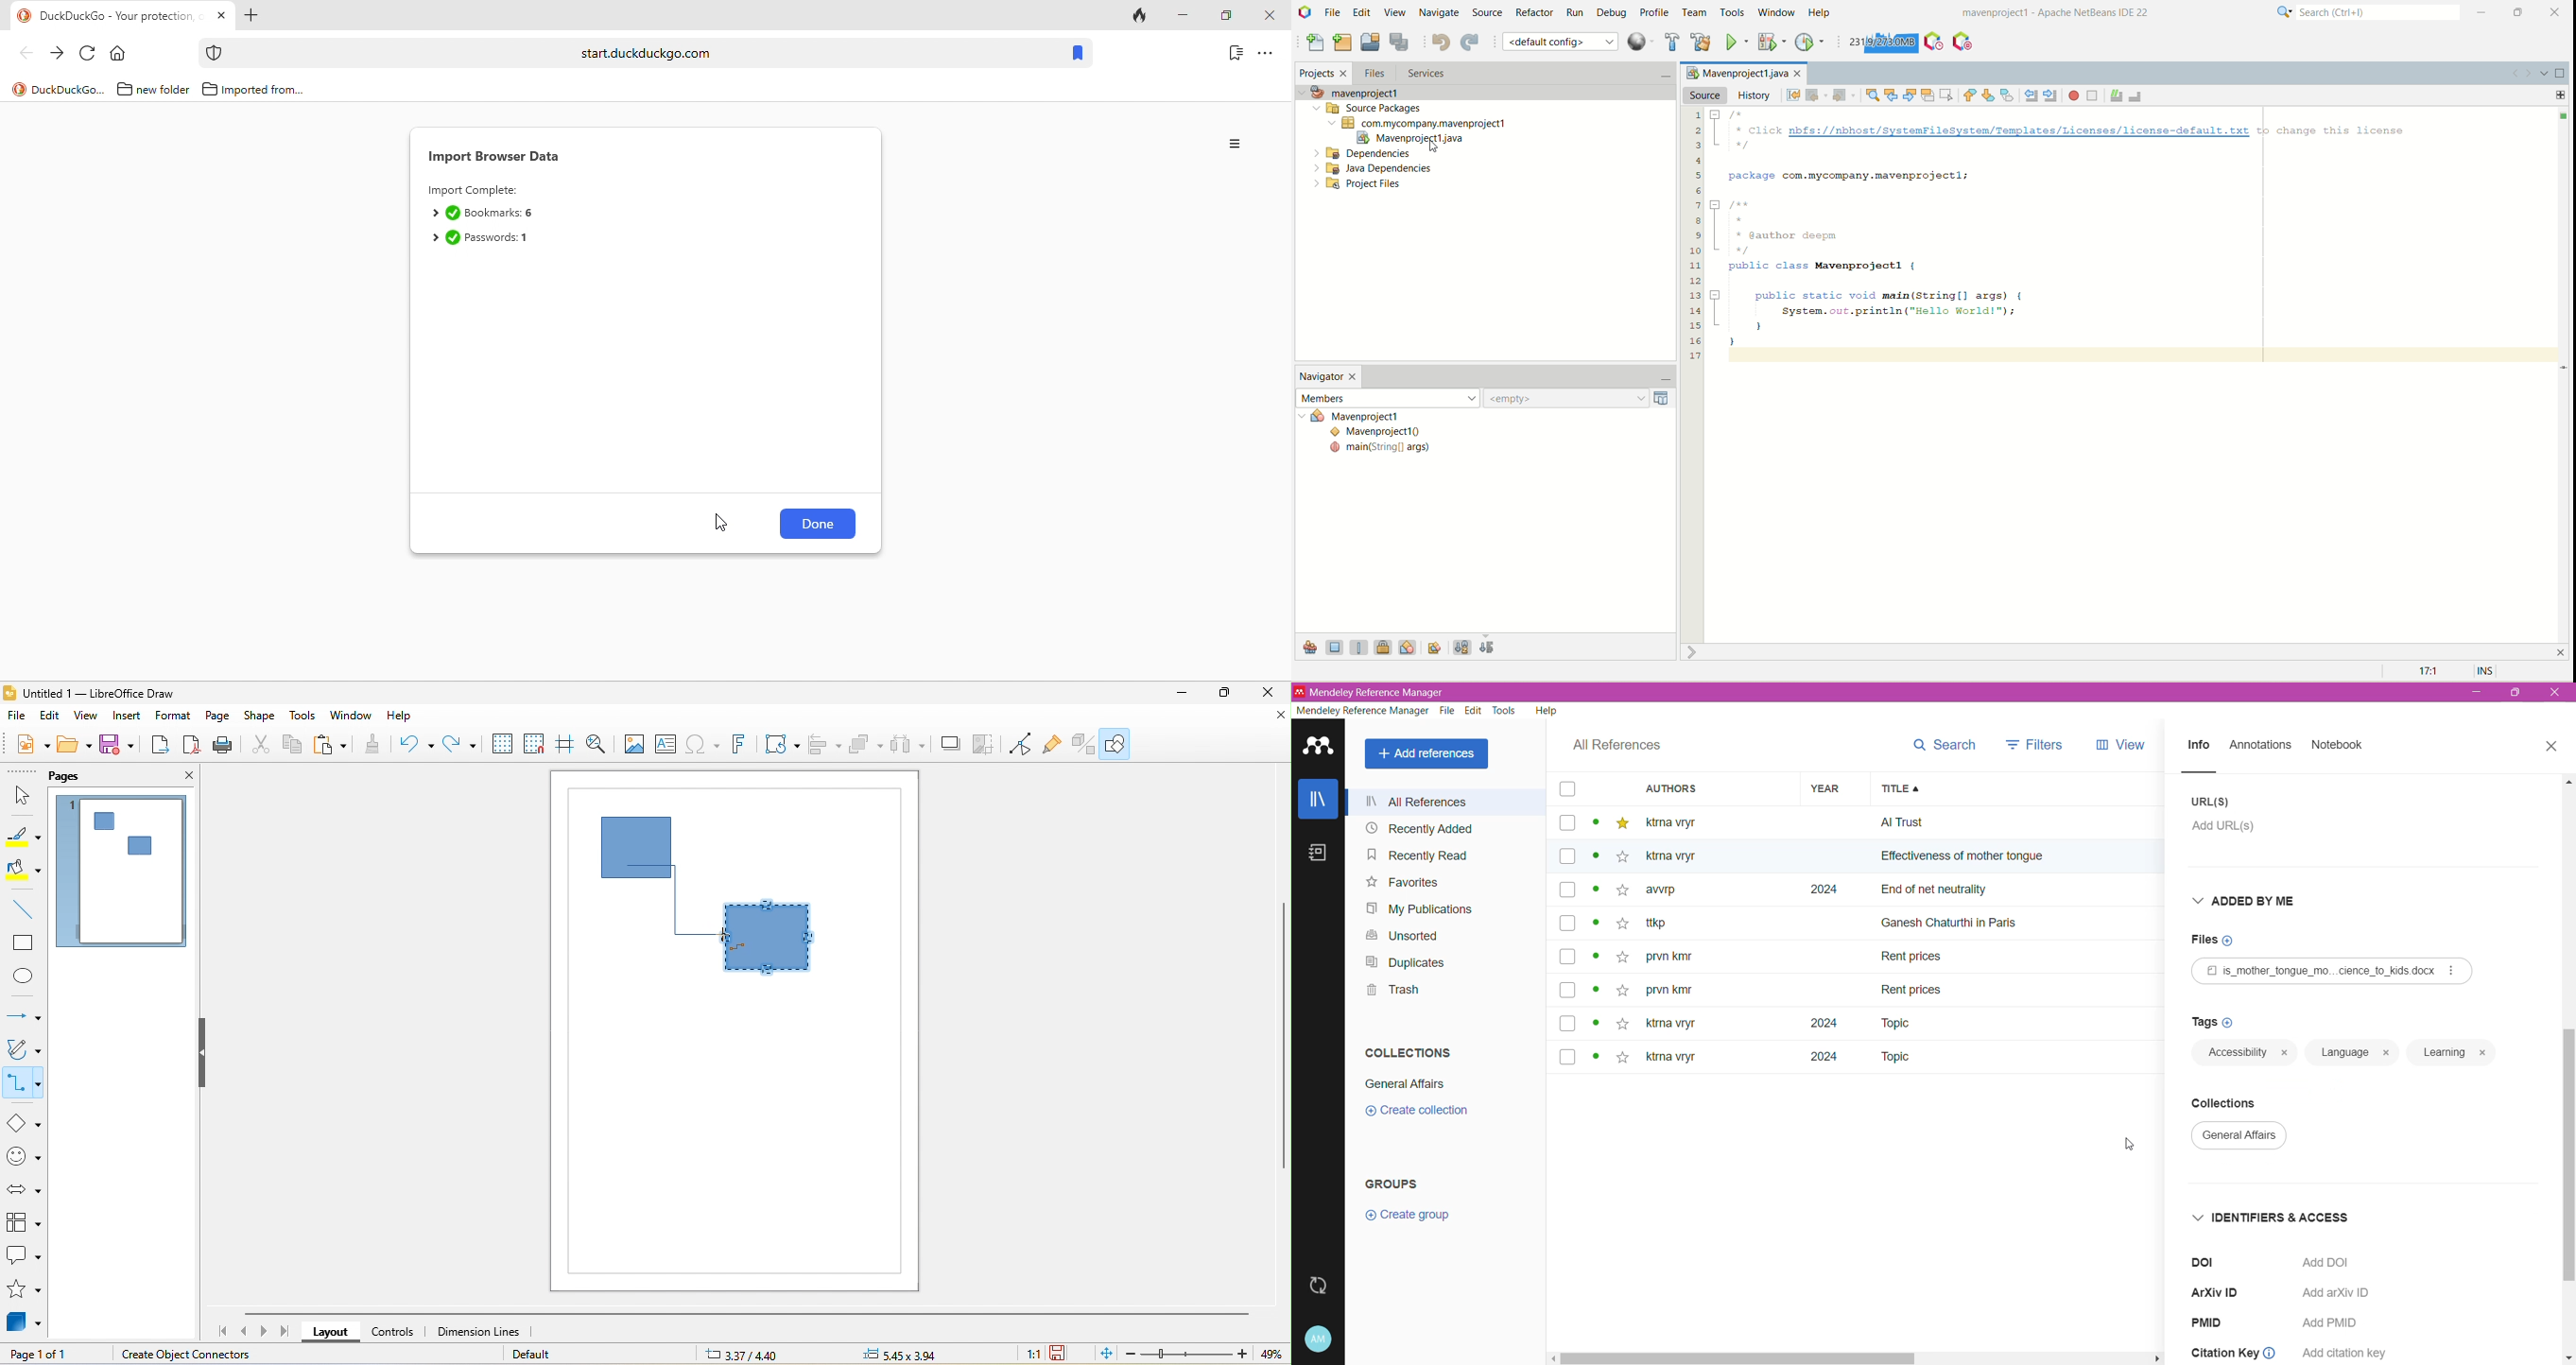  I want to click on Authors, so click(1704, 788).